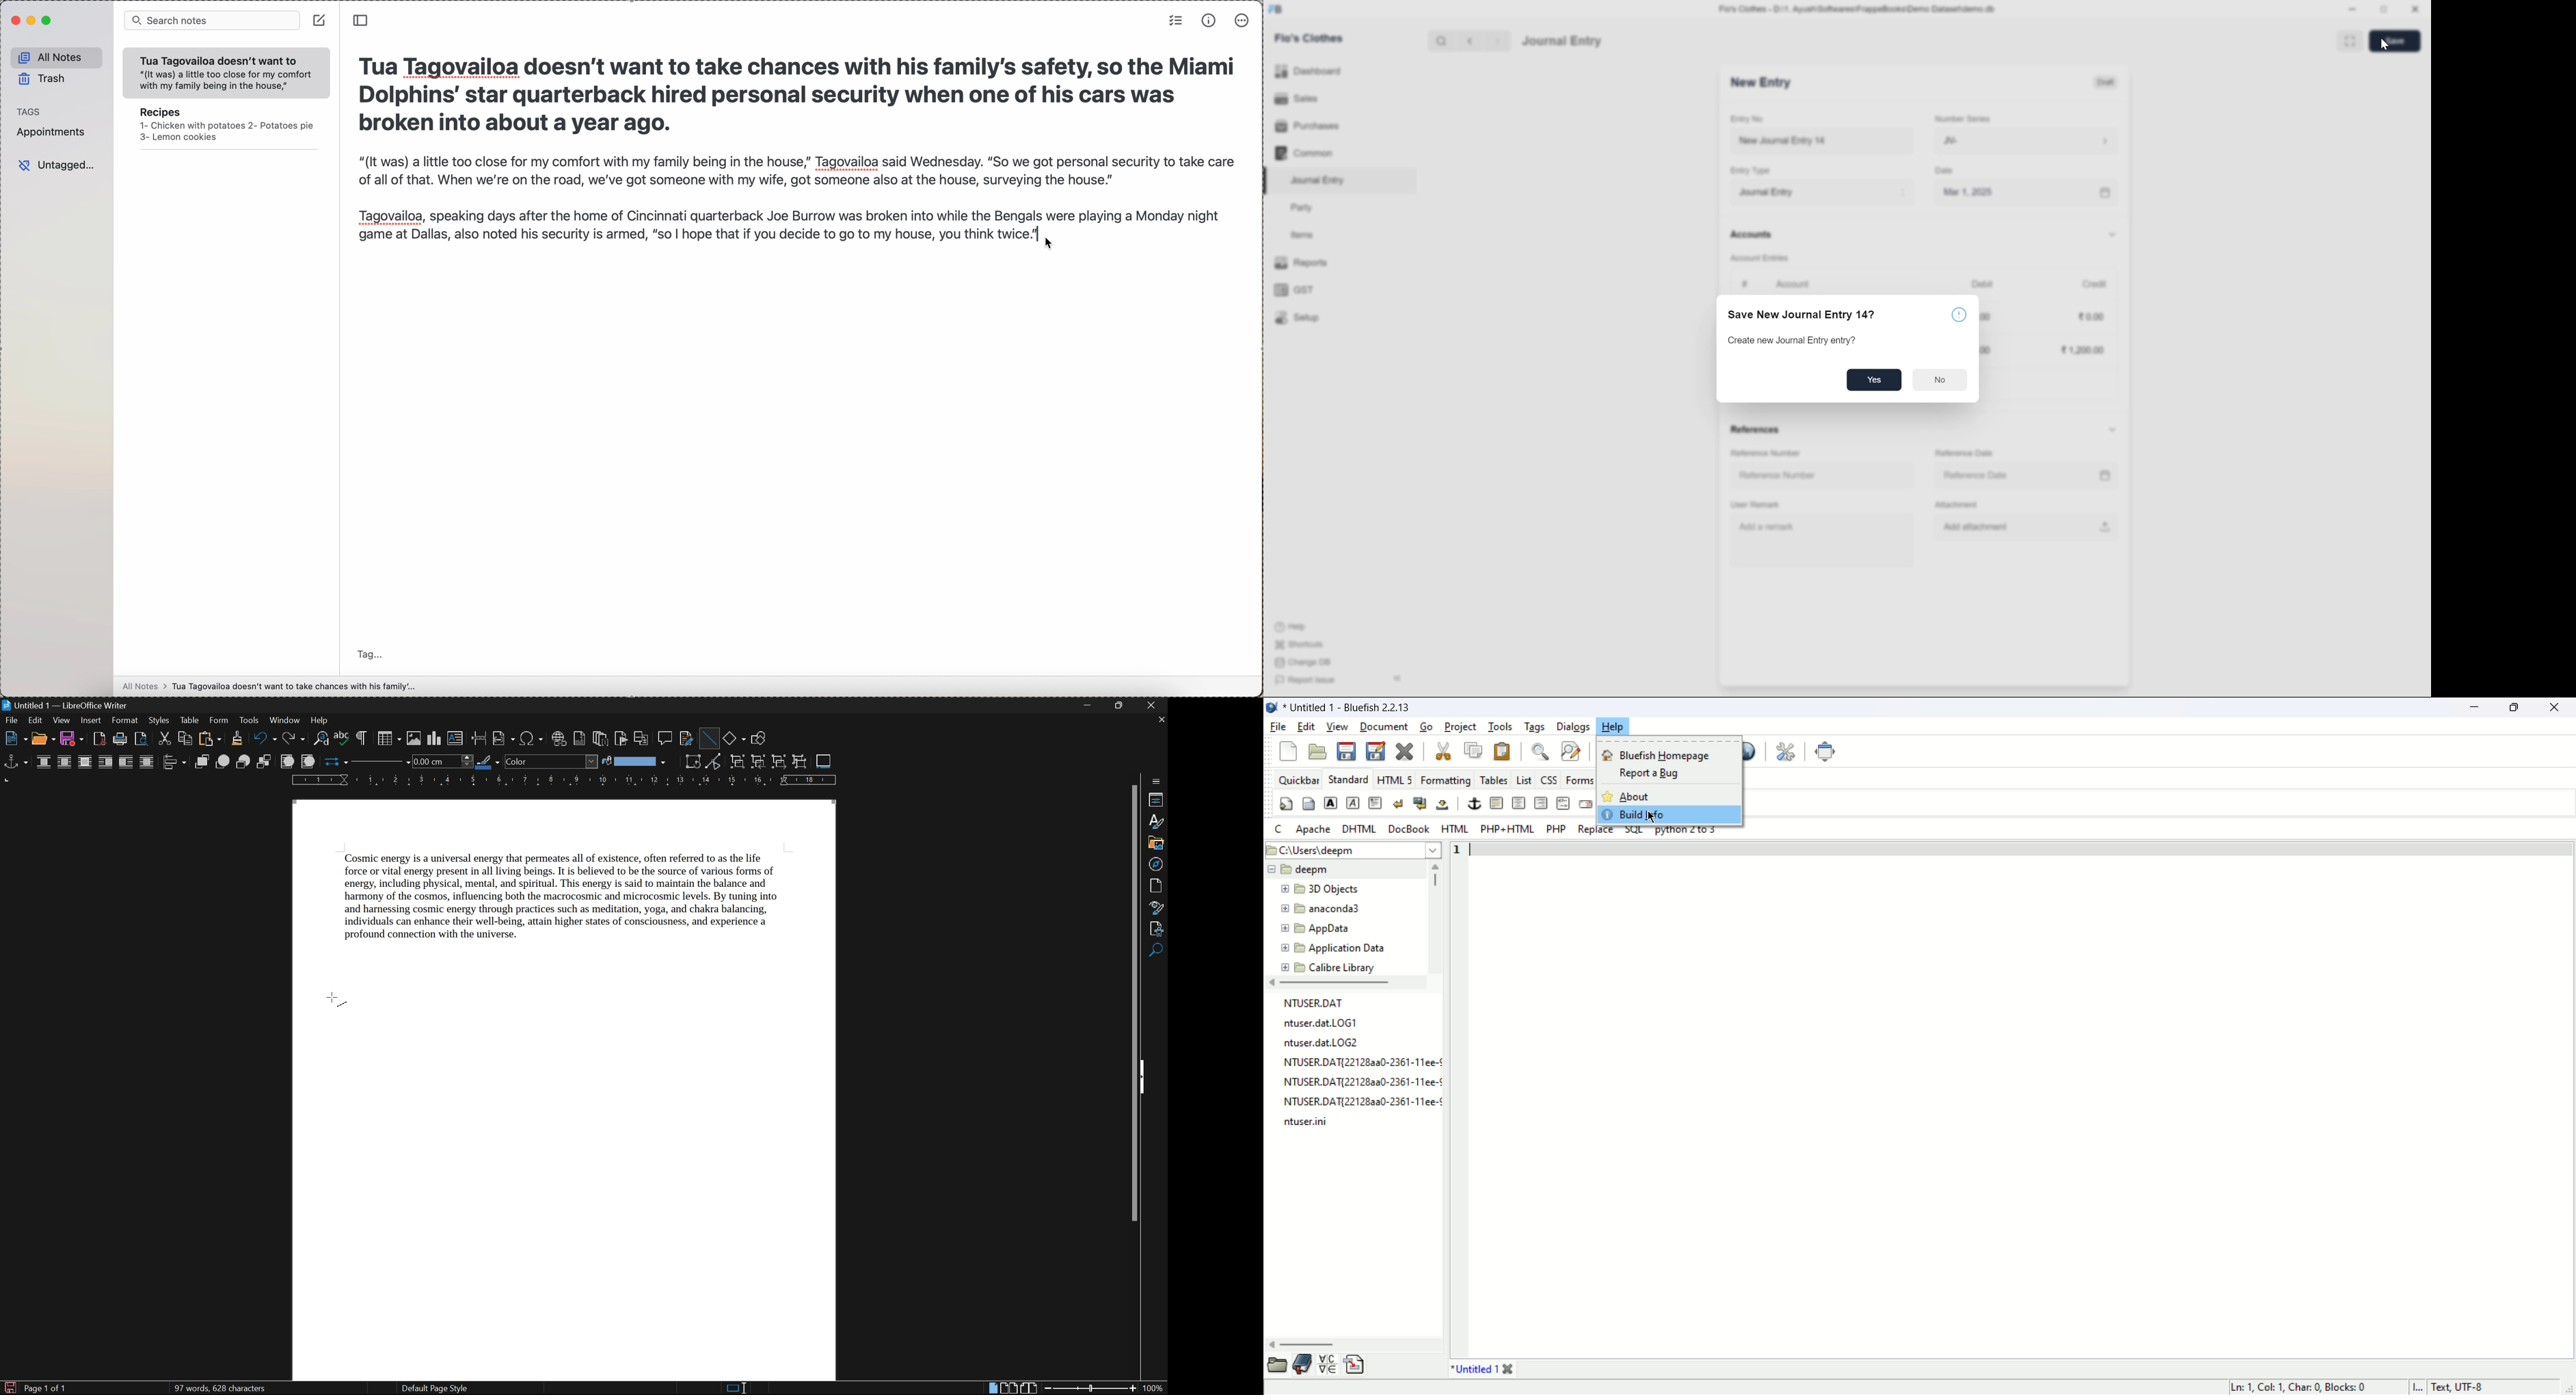 The height and width of the screenshot is (1400, 2576). Describe the element at coordinates (1665, 815) in the screenshot. I see `build info` at that location.